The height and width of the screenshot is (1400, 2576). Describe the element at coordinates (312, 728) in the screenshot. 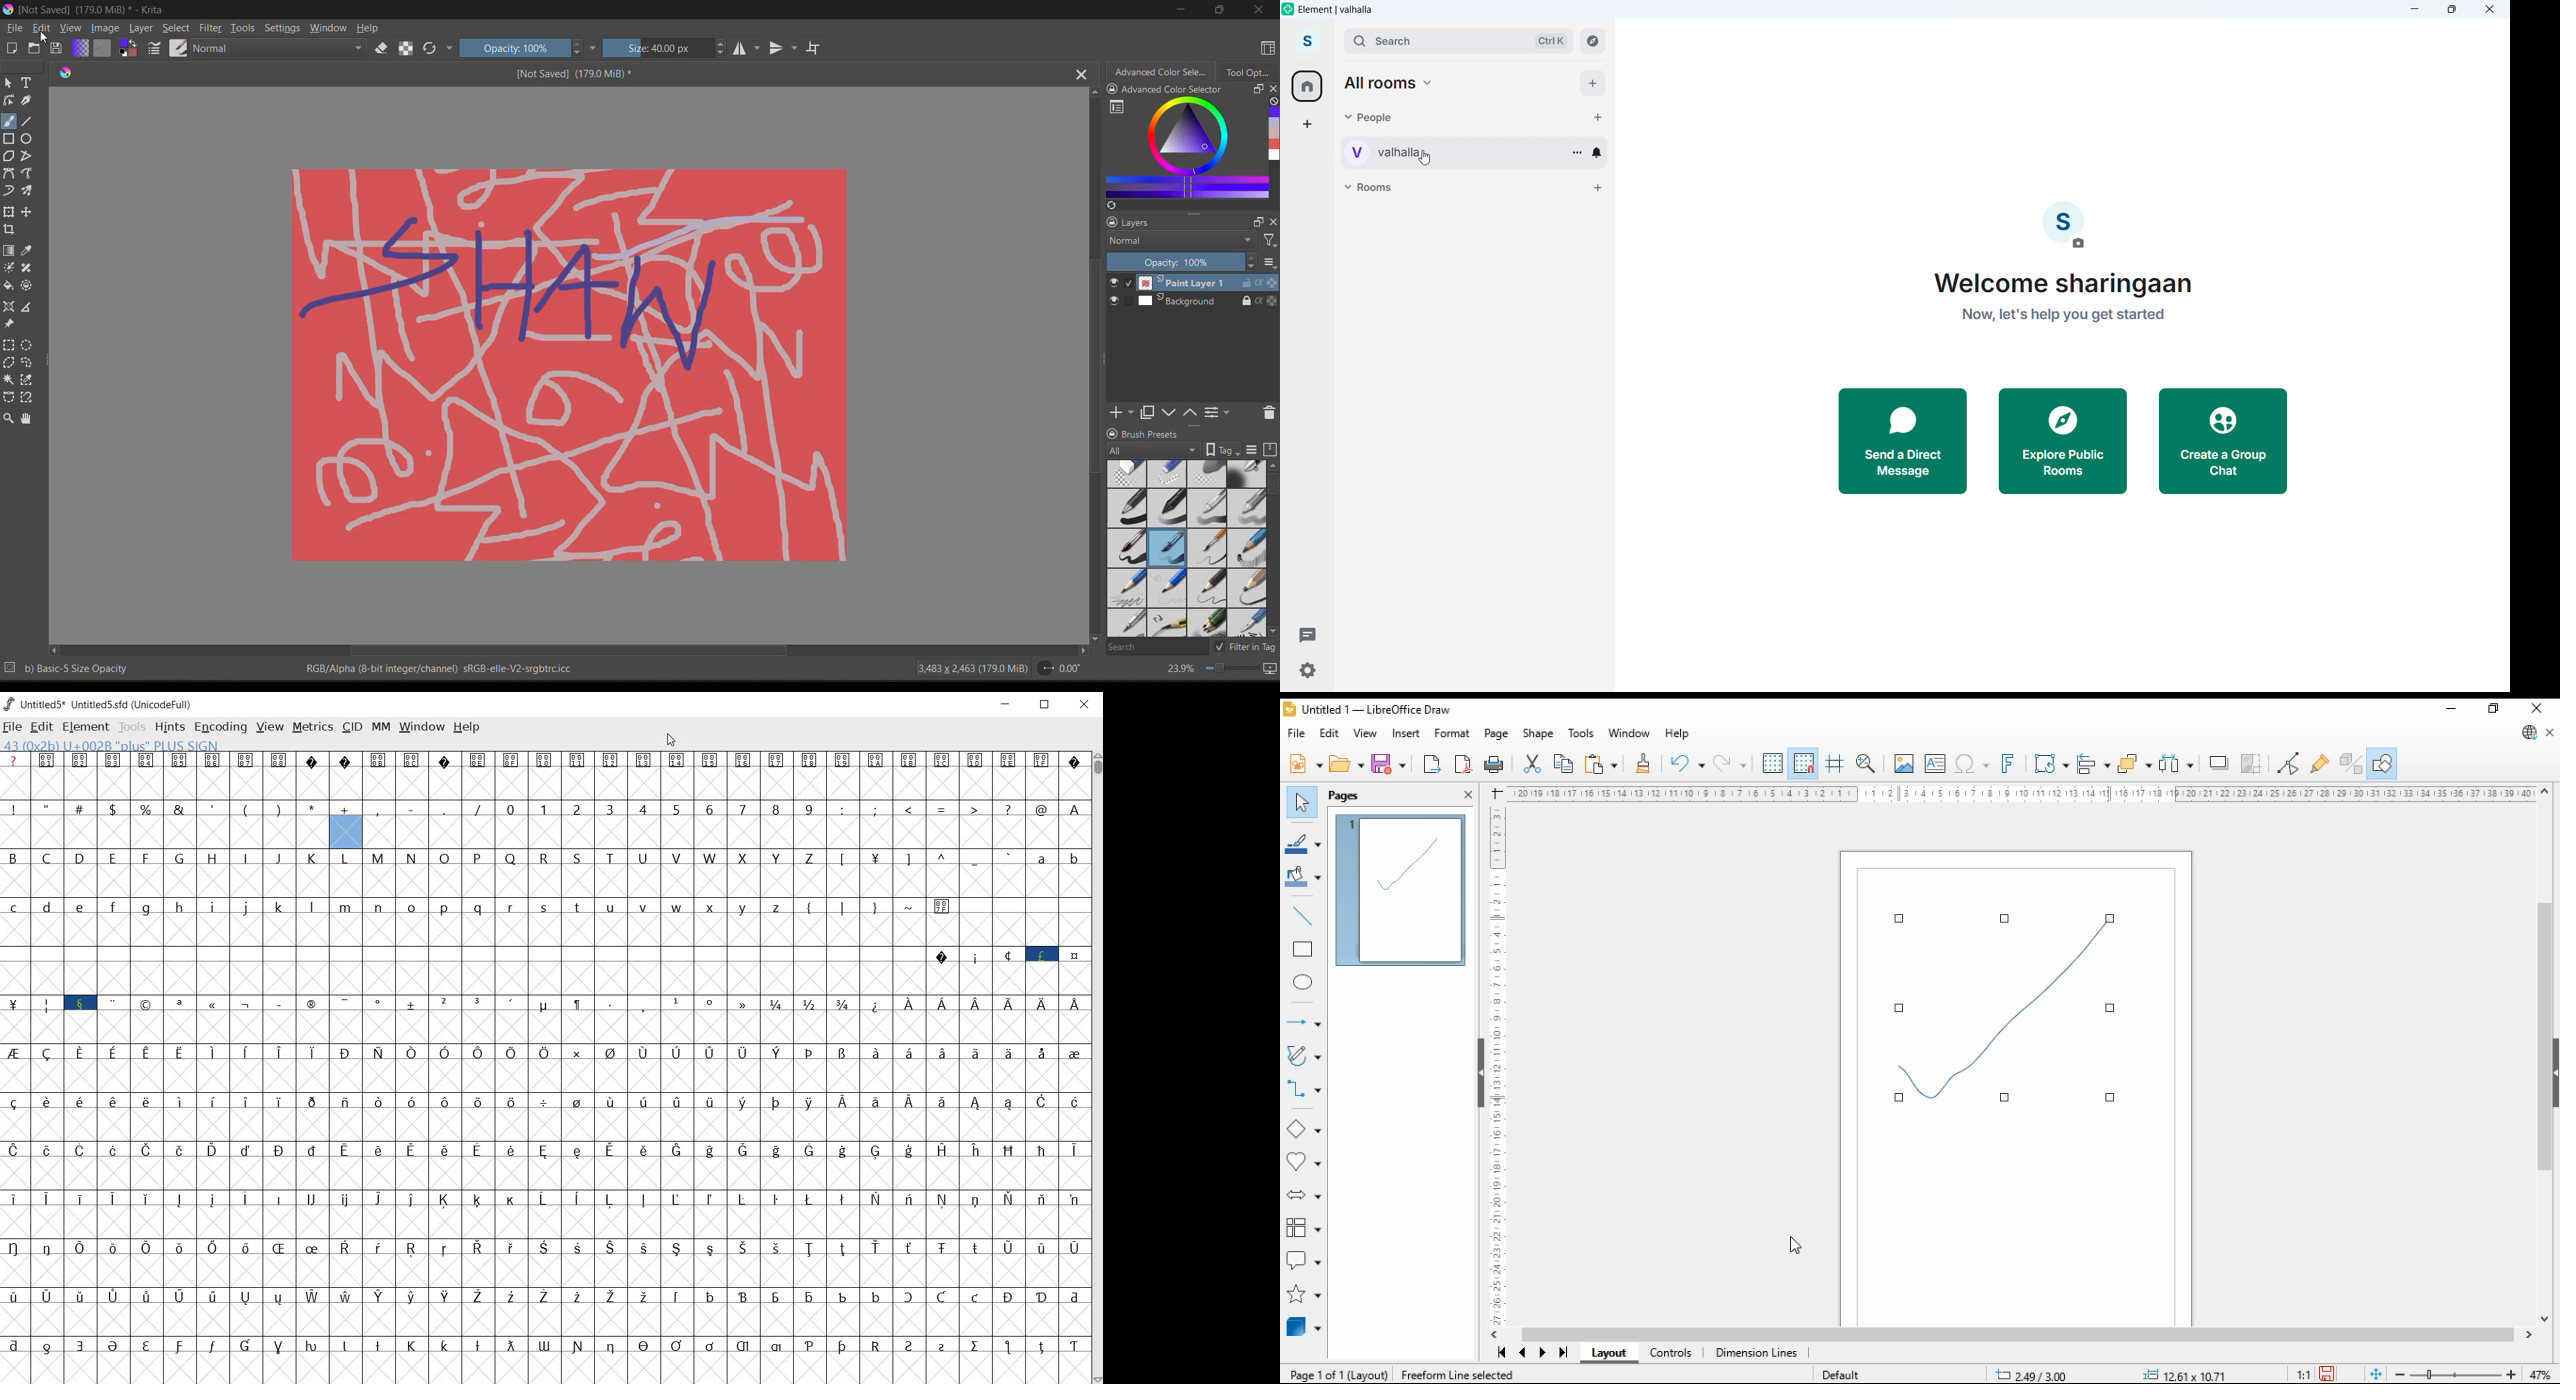

I see `metrics` at that location.